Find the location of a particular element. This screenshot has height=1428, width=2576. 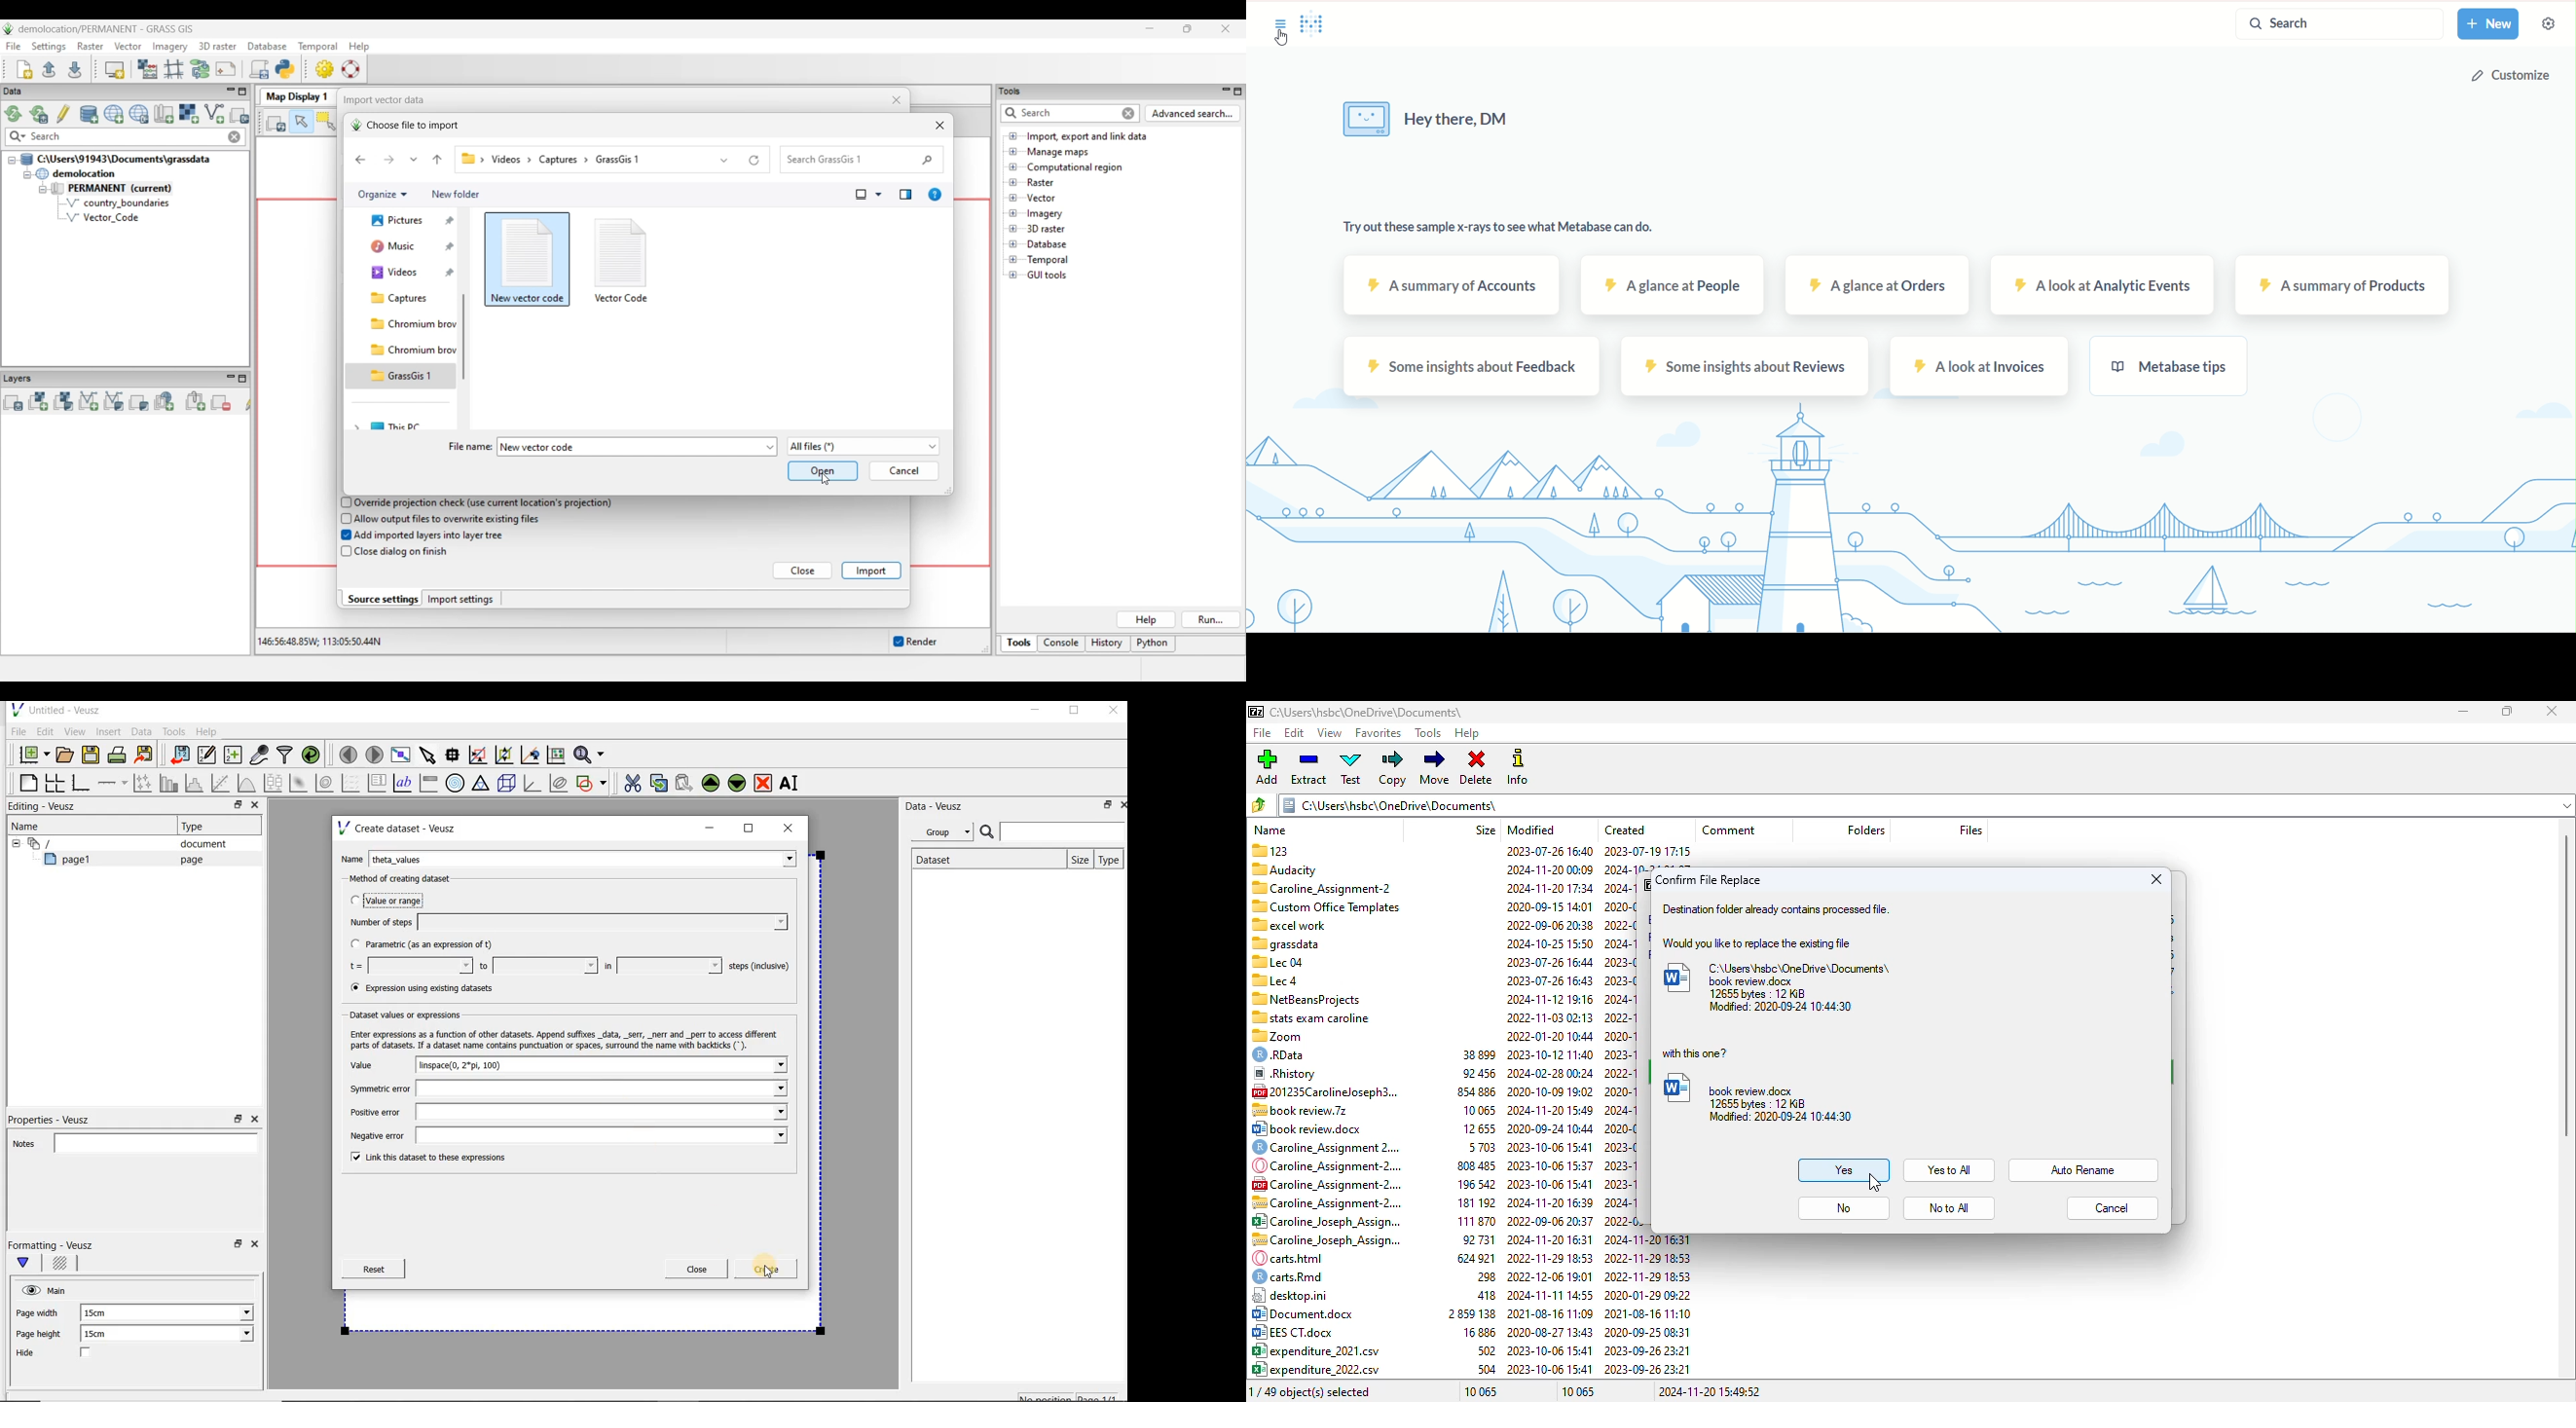

linspace(0, 2*pi, 100) is located at coordinates (604, 1065).